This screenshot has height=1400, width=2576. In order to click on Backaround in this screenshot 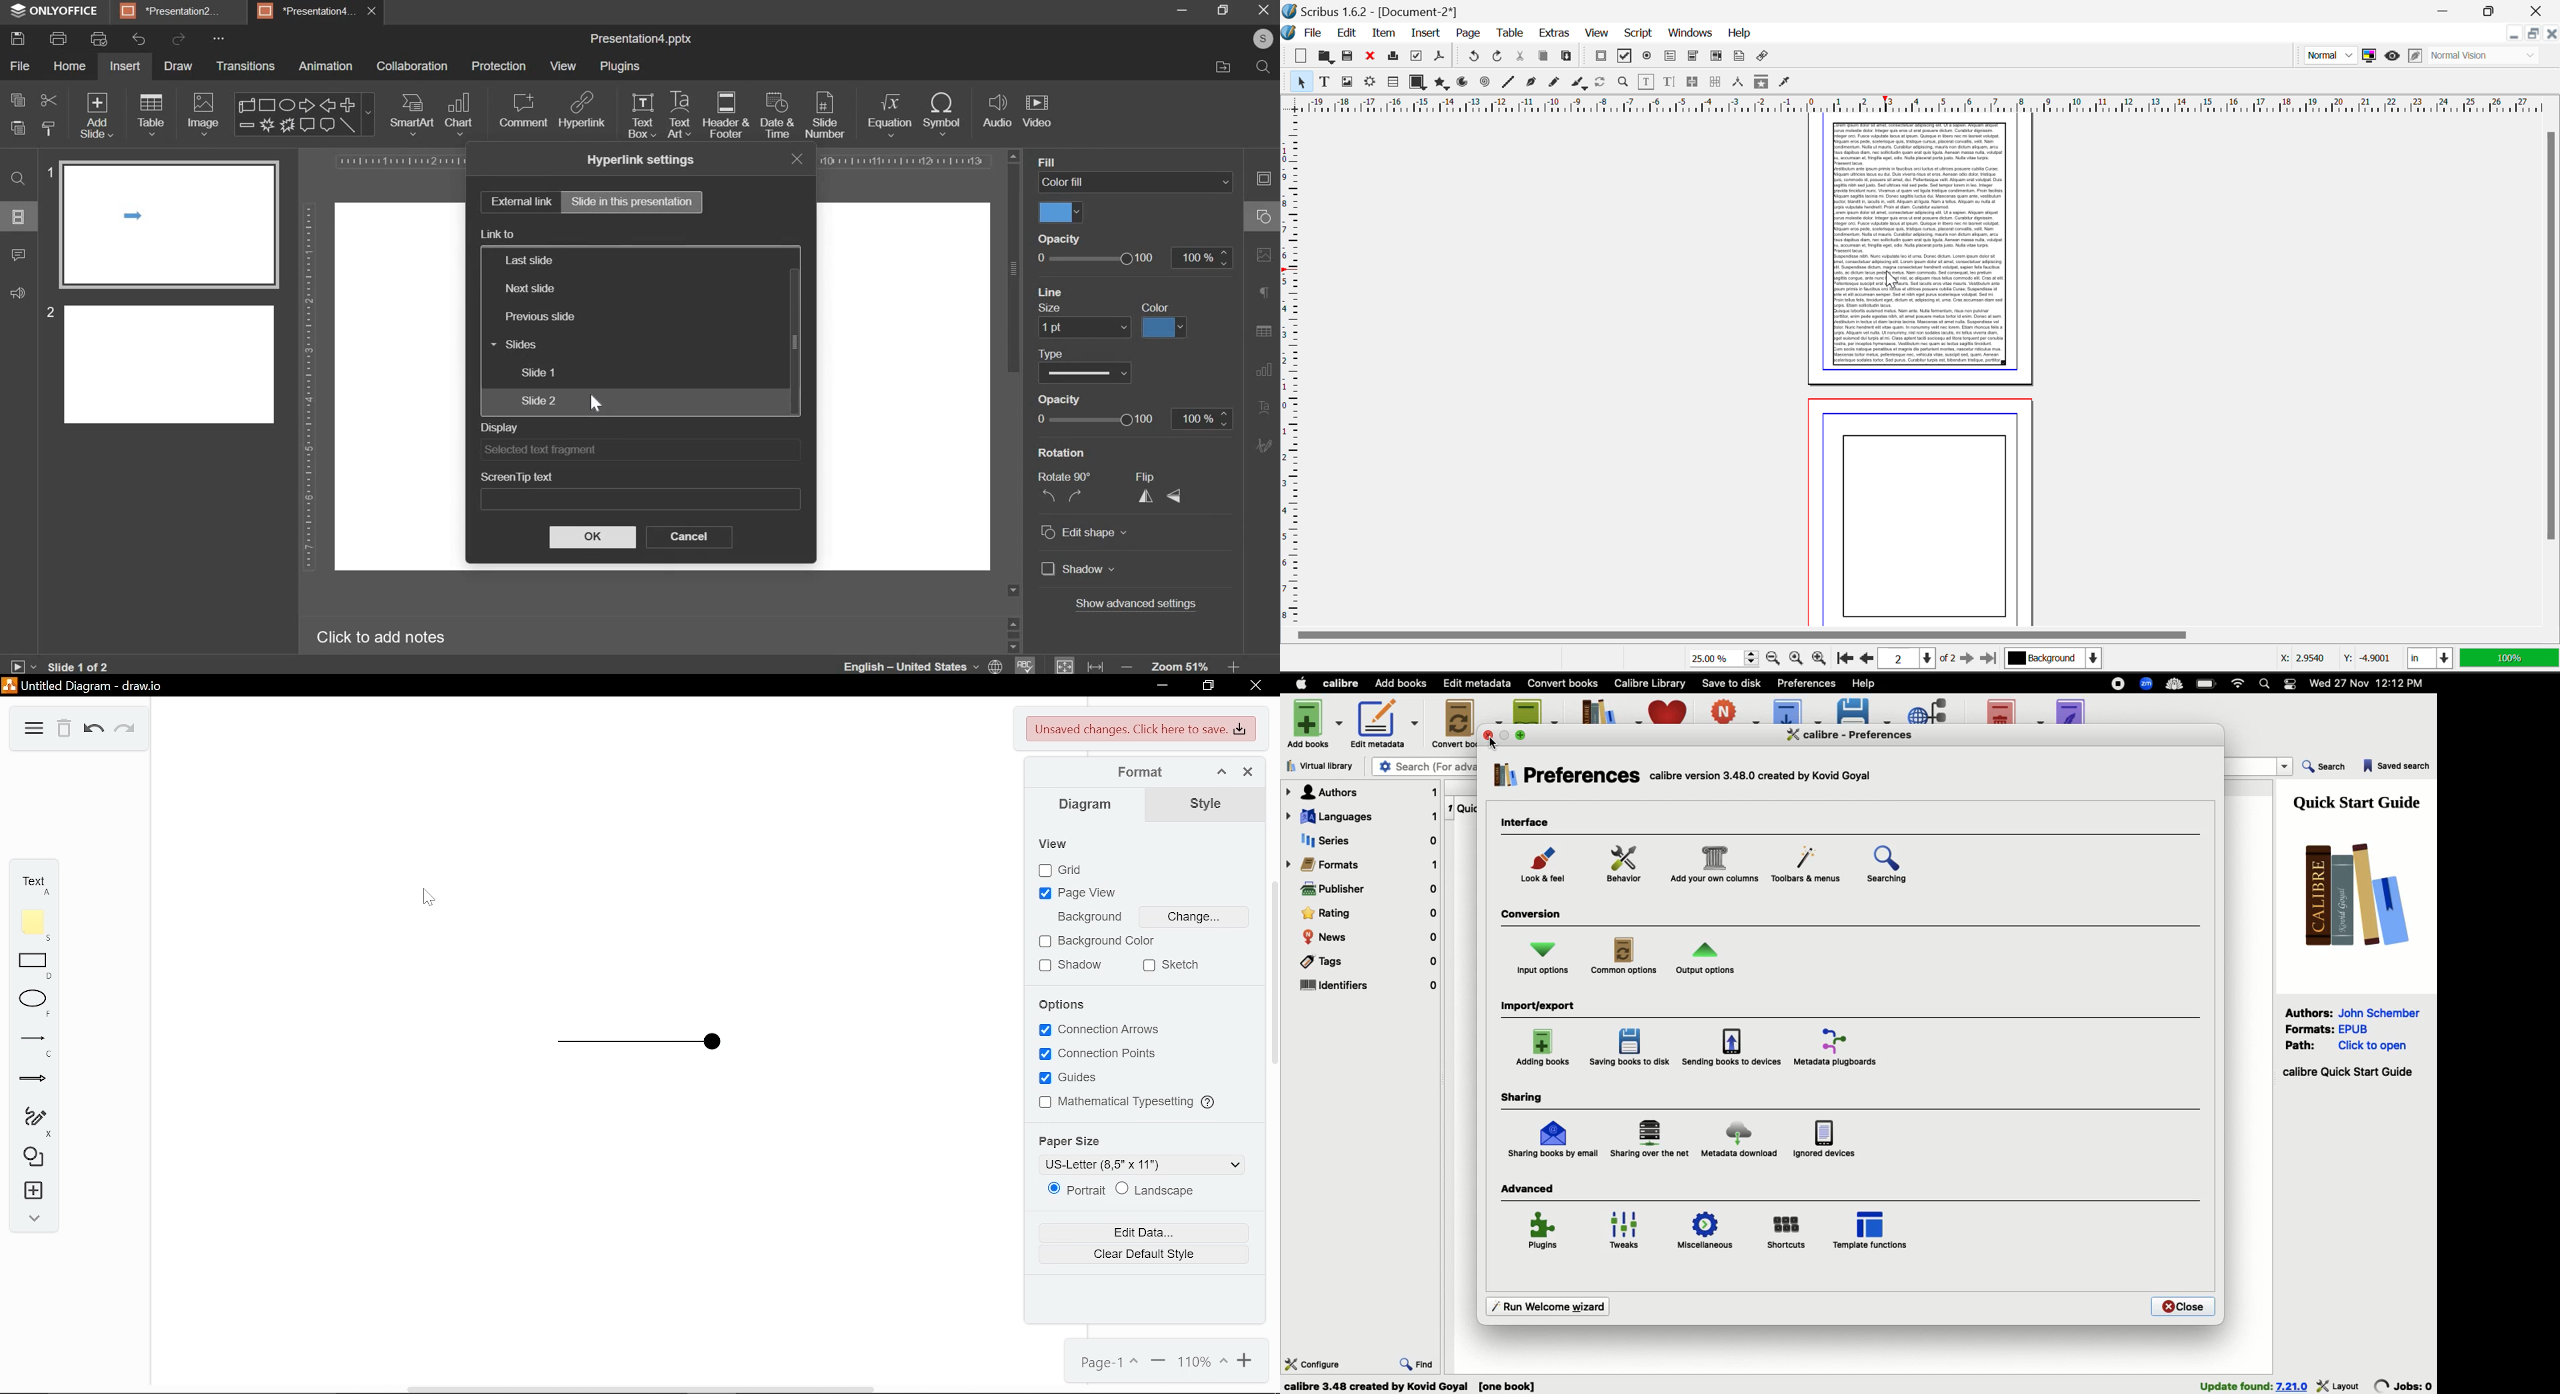, I will do `click(1073, 161)`.